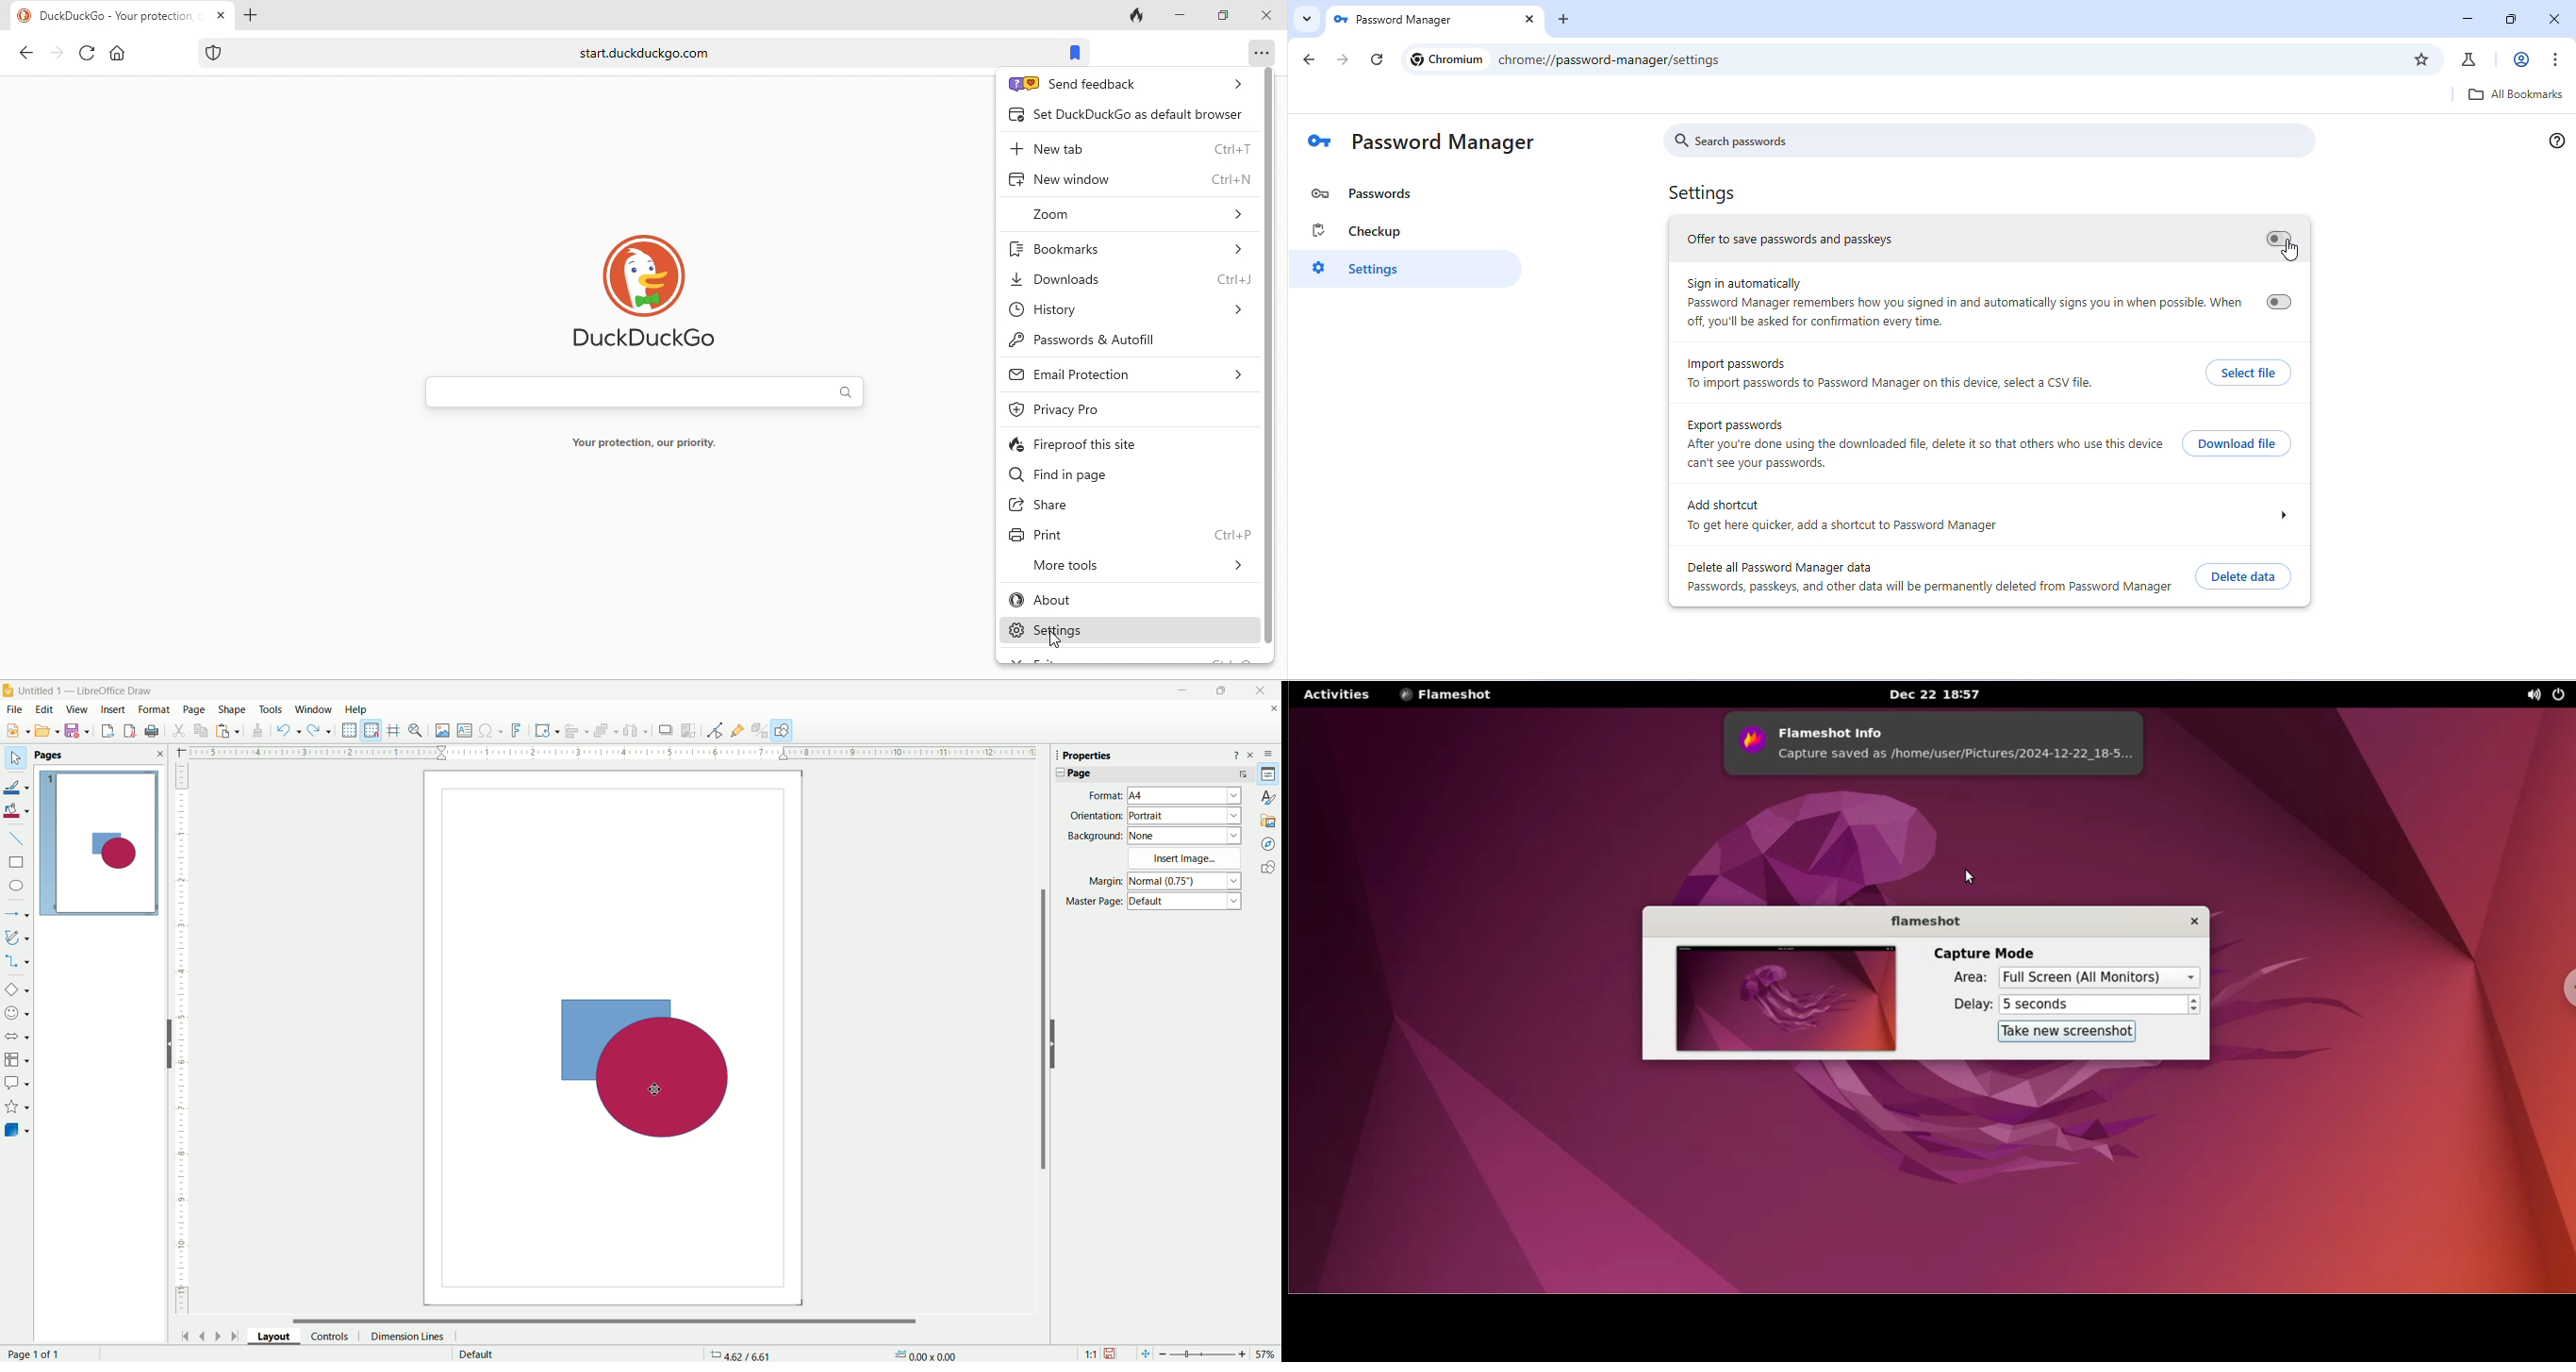  Describe the element at coordinates (1930, 587) in the screenshot. I see `Passwords, passkeys, and other data will be permanently deleted from Password Manager` at that location.